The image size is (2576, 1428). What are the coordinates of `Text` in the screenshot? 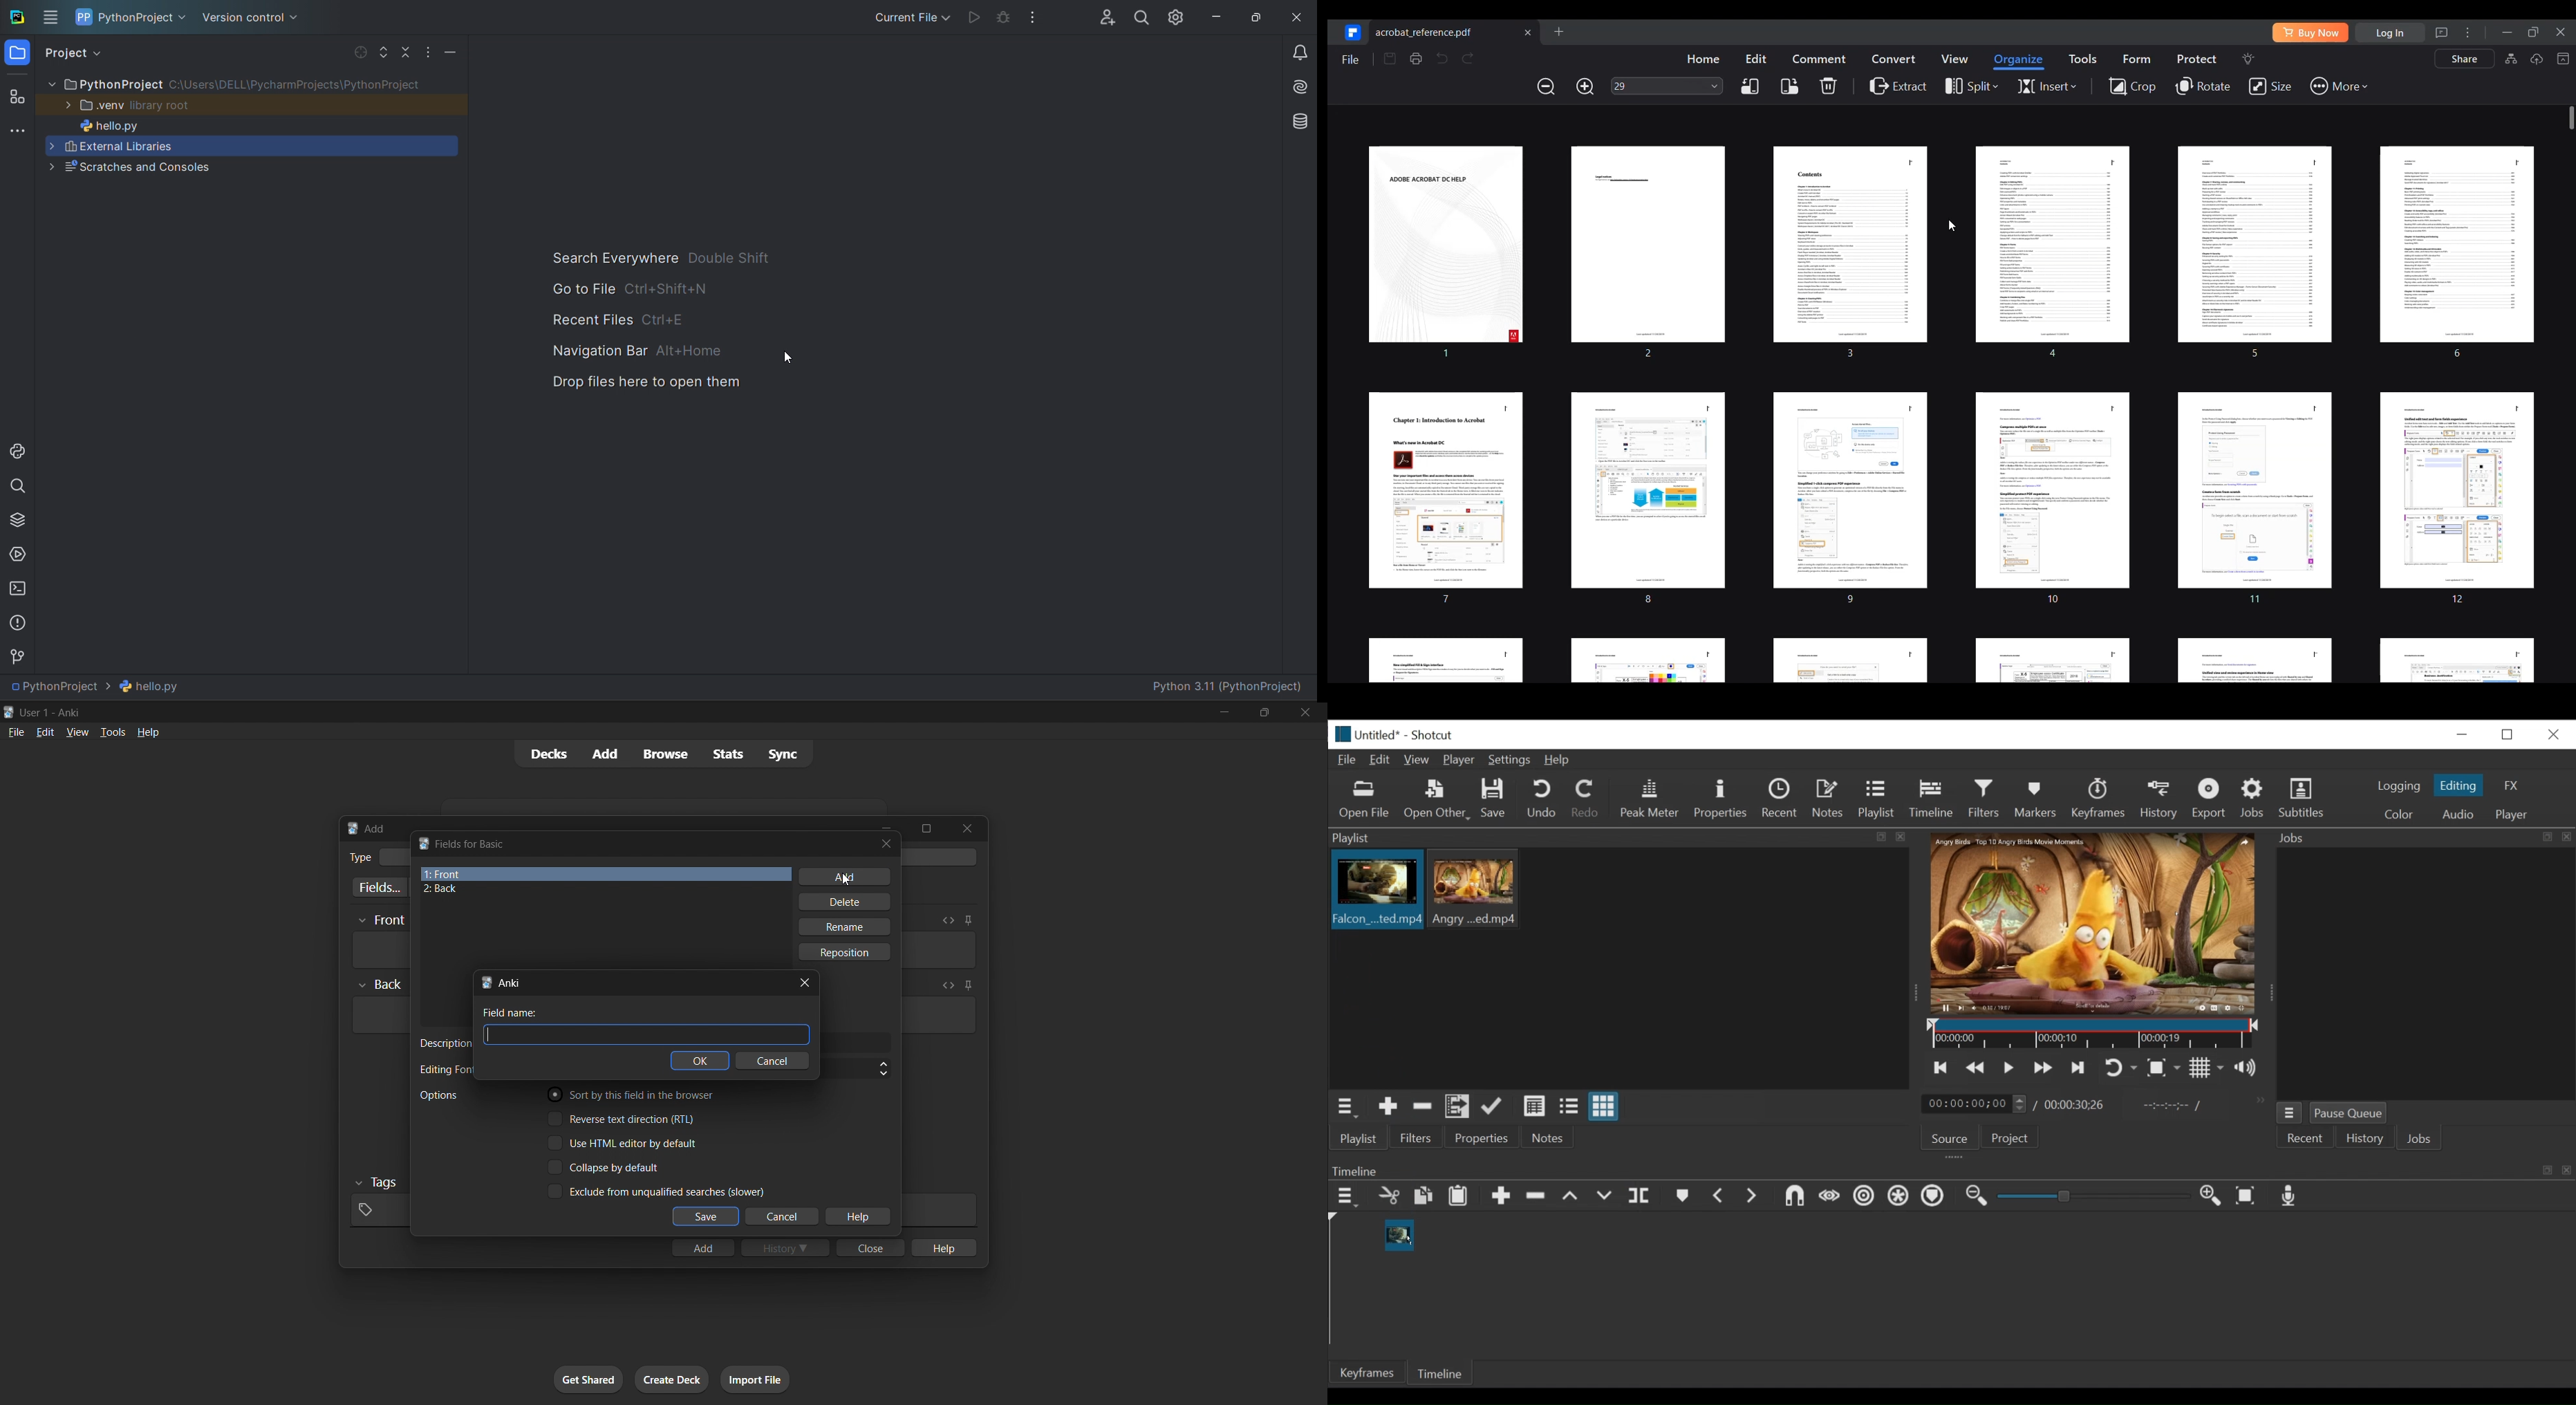 It's located at (444, 1070).